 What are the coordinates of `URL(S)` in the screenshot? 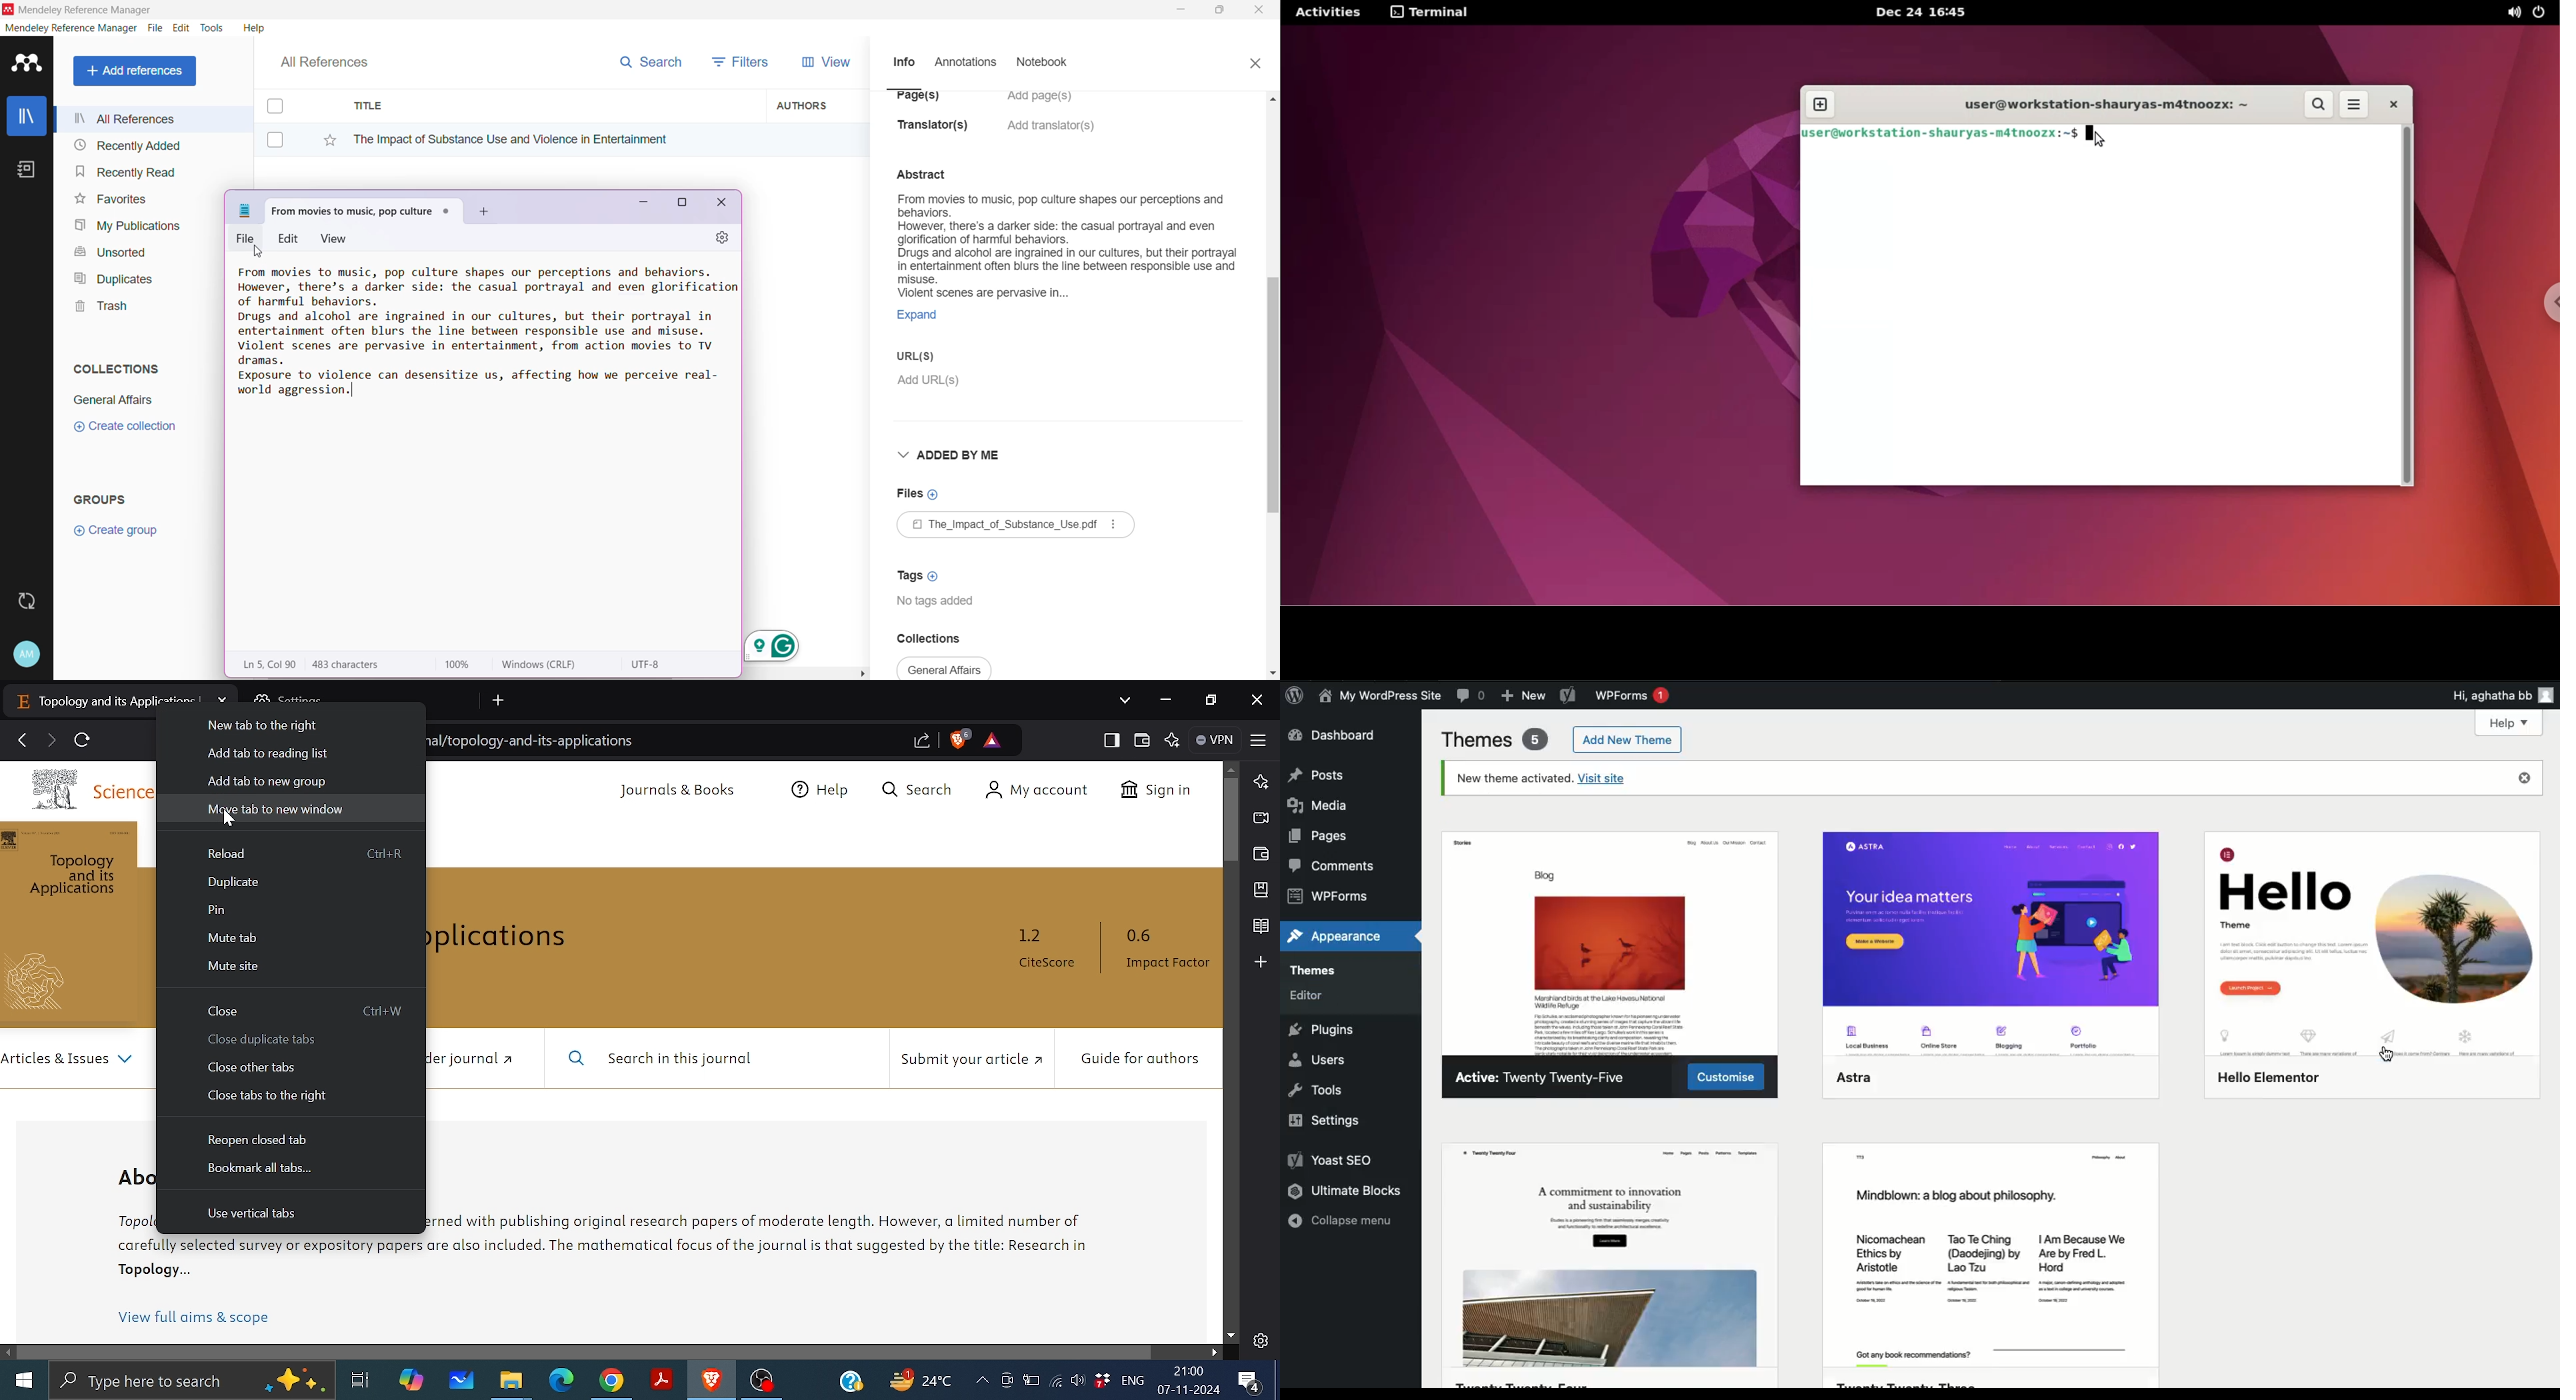 It's located at (925, 358).